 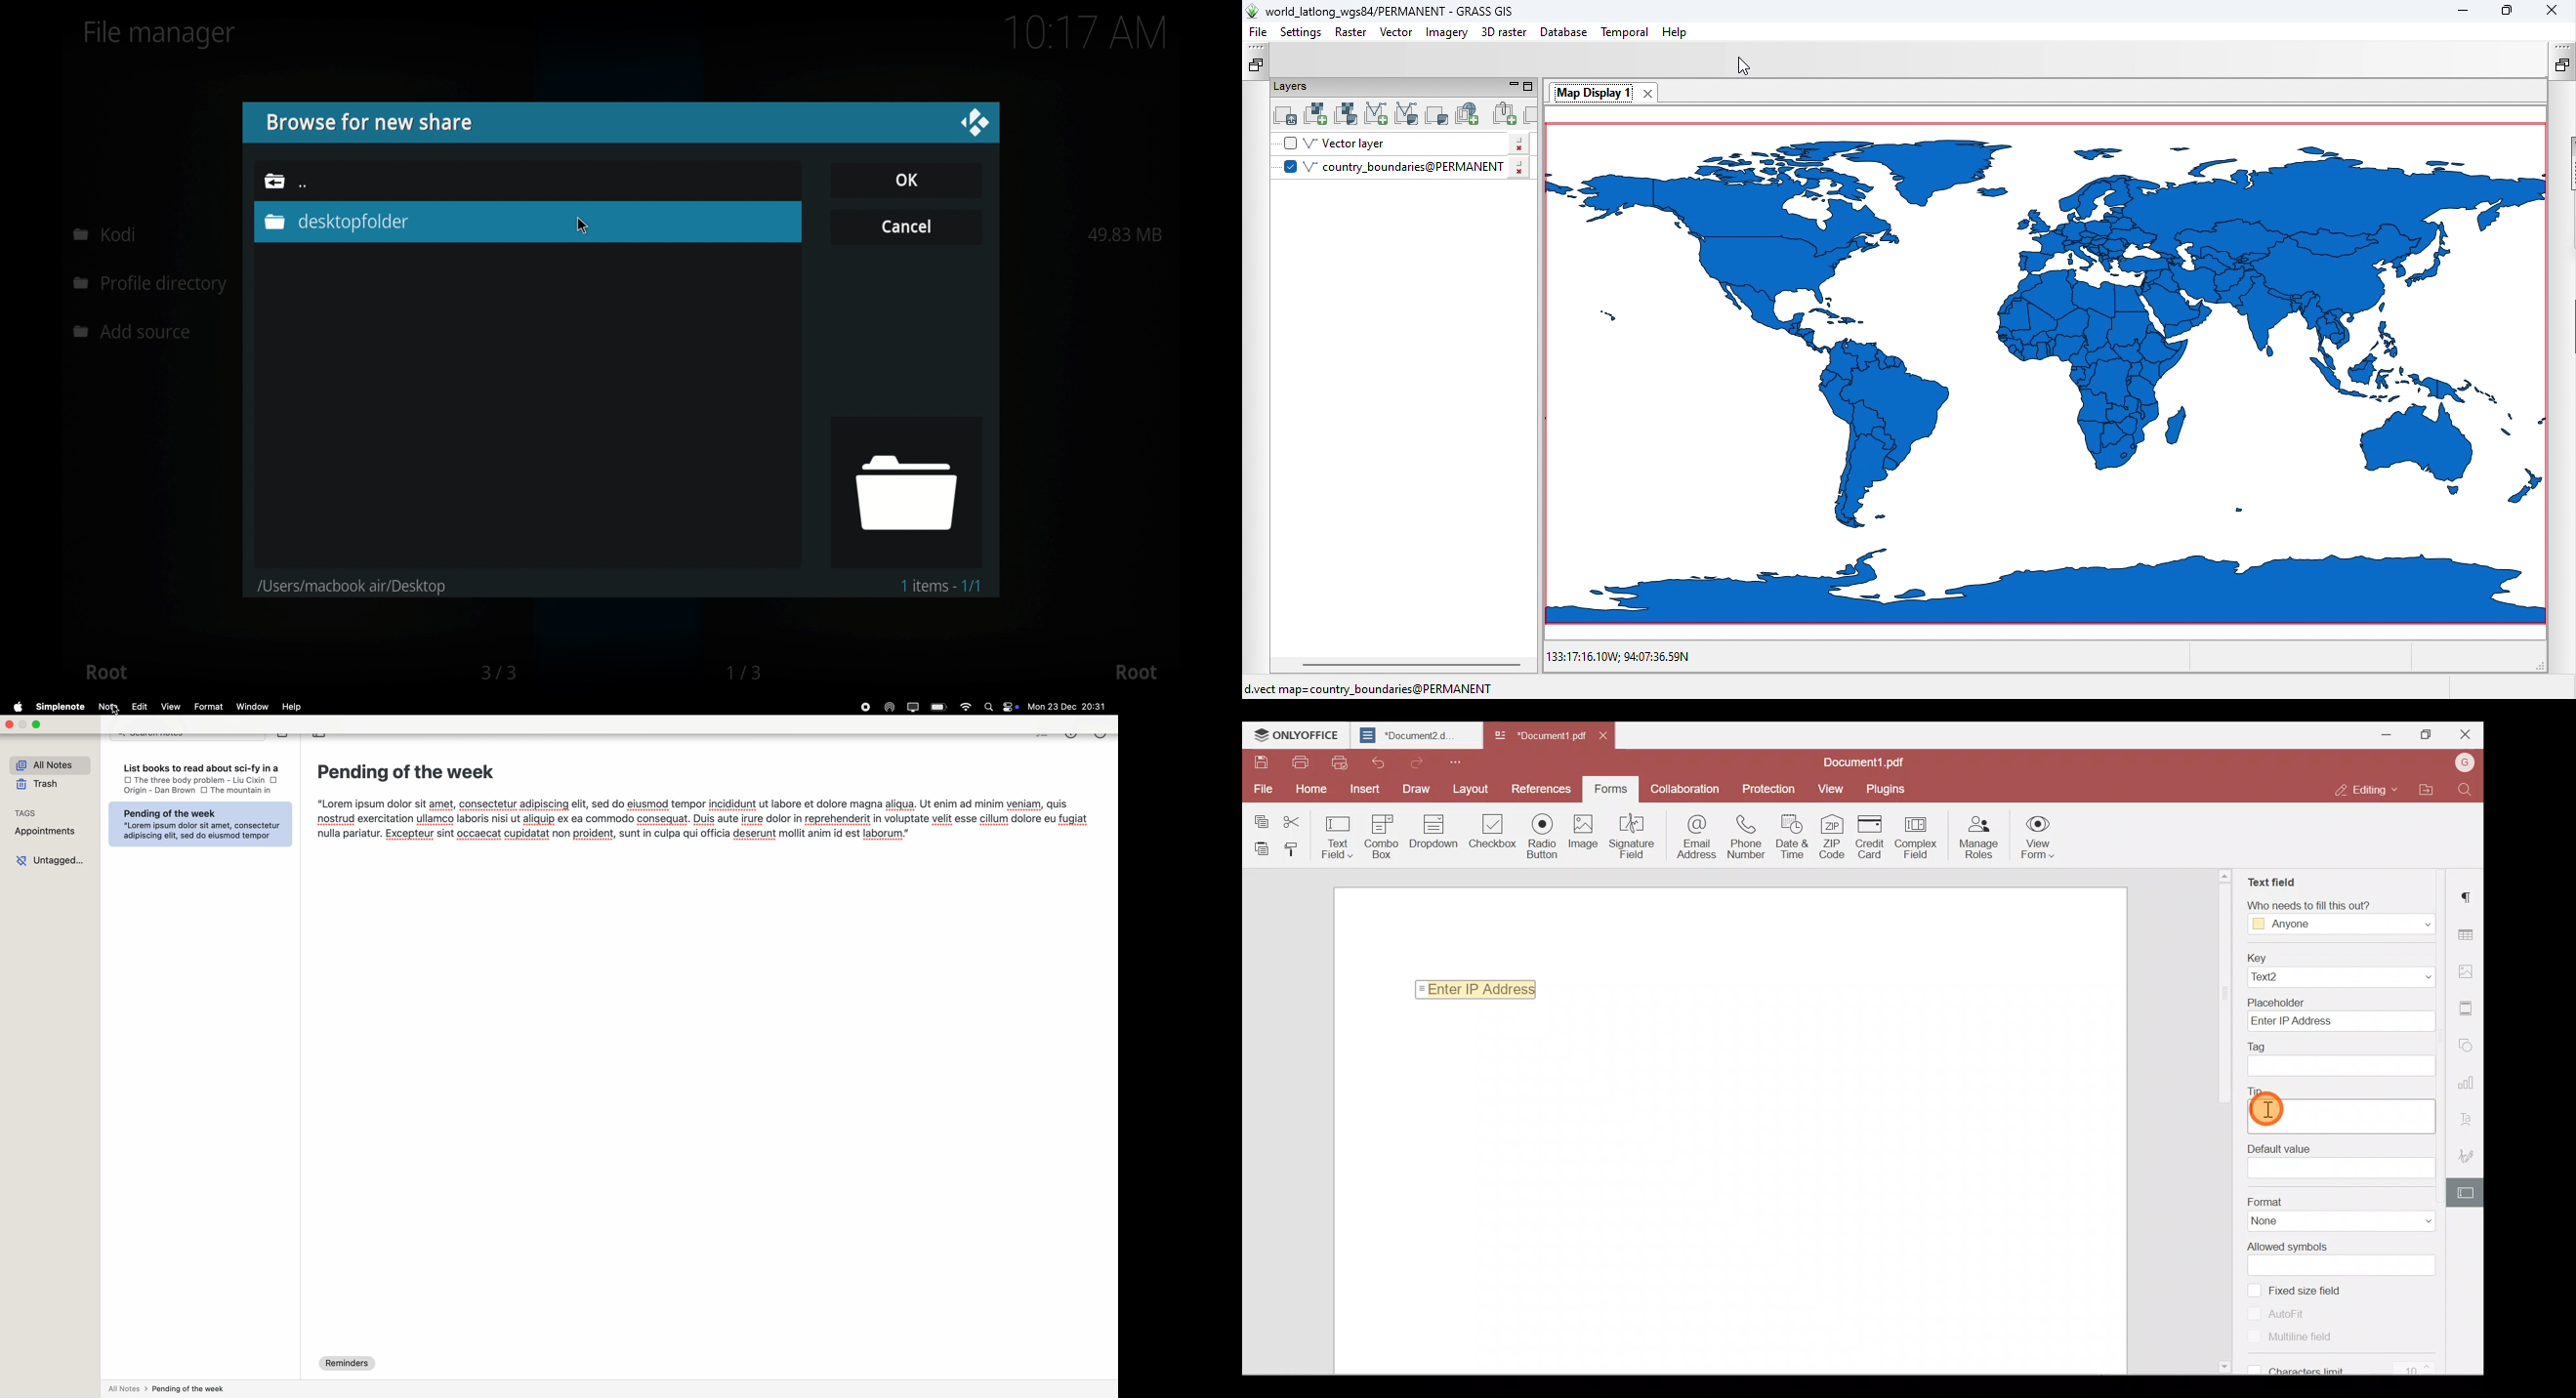 What do you see at coordinates (2296, 1313) in the screenshot?
I see `Auto fit` at bounding box center [2296, 1313].